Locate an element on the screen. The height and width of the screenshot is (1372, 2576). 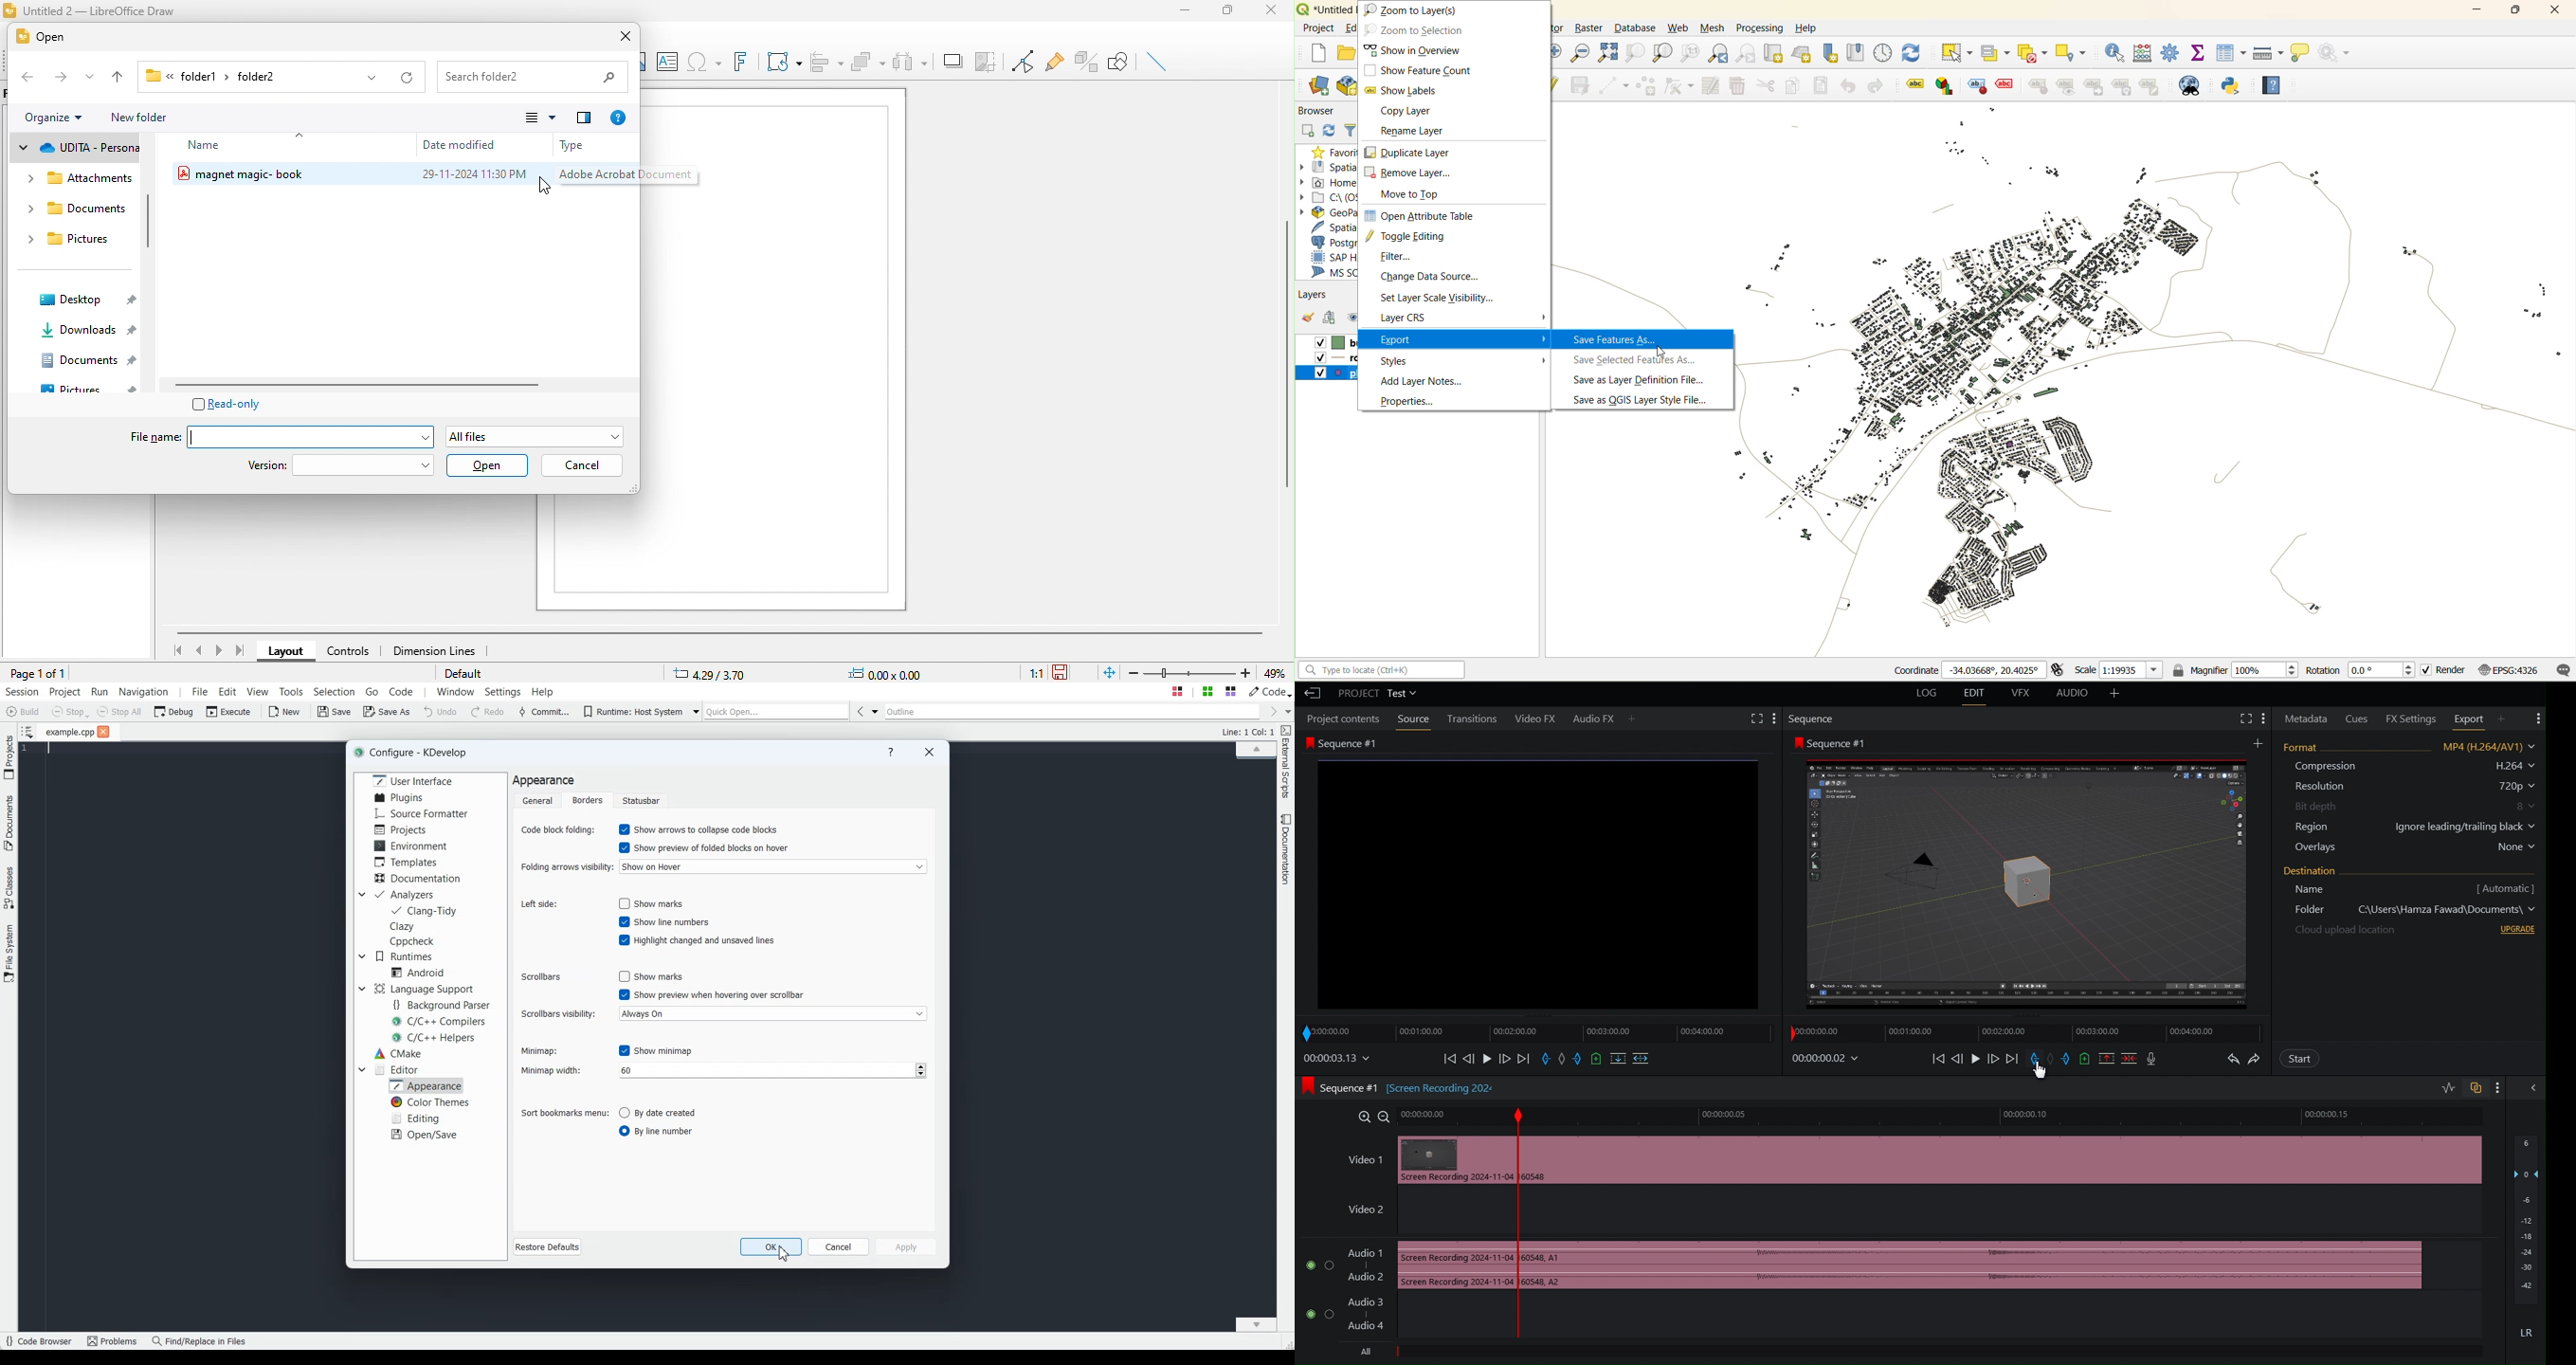
type is located at coordinates (590, 147).